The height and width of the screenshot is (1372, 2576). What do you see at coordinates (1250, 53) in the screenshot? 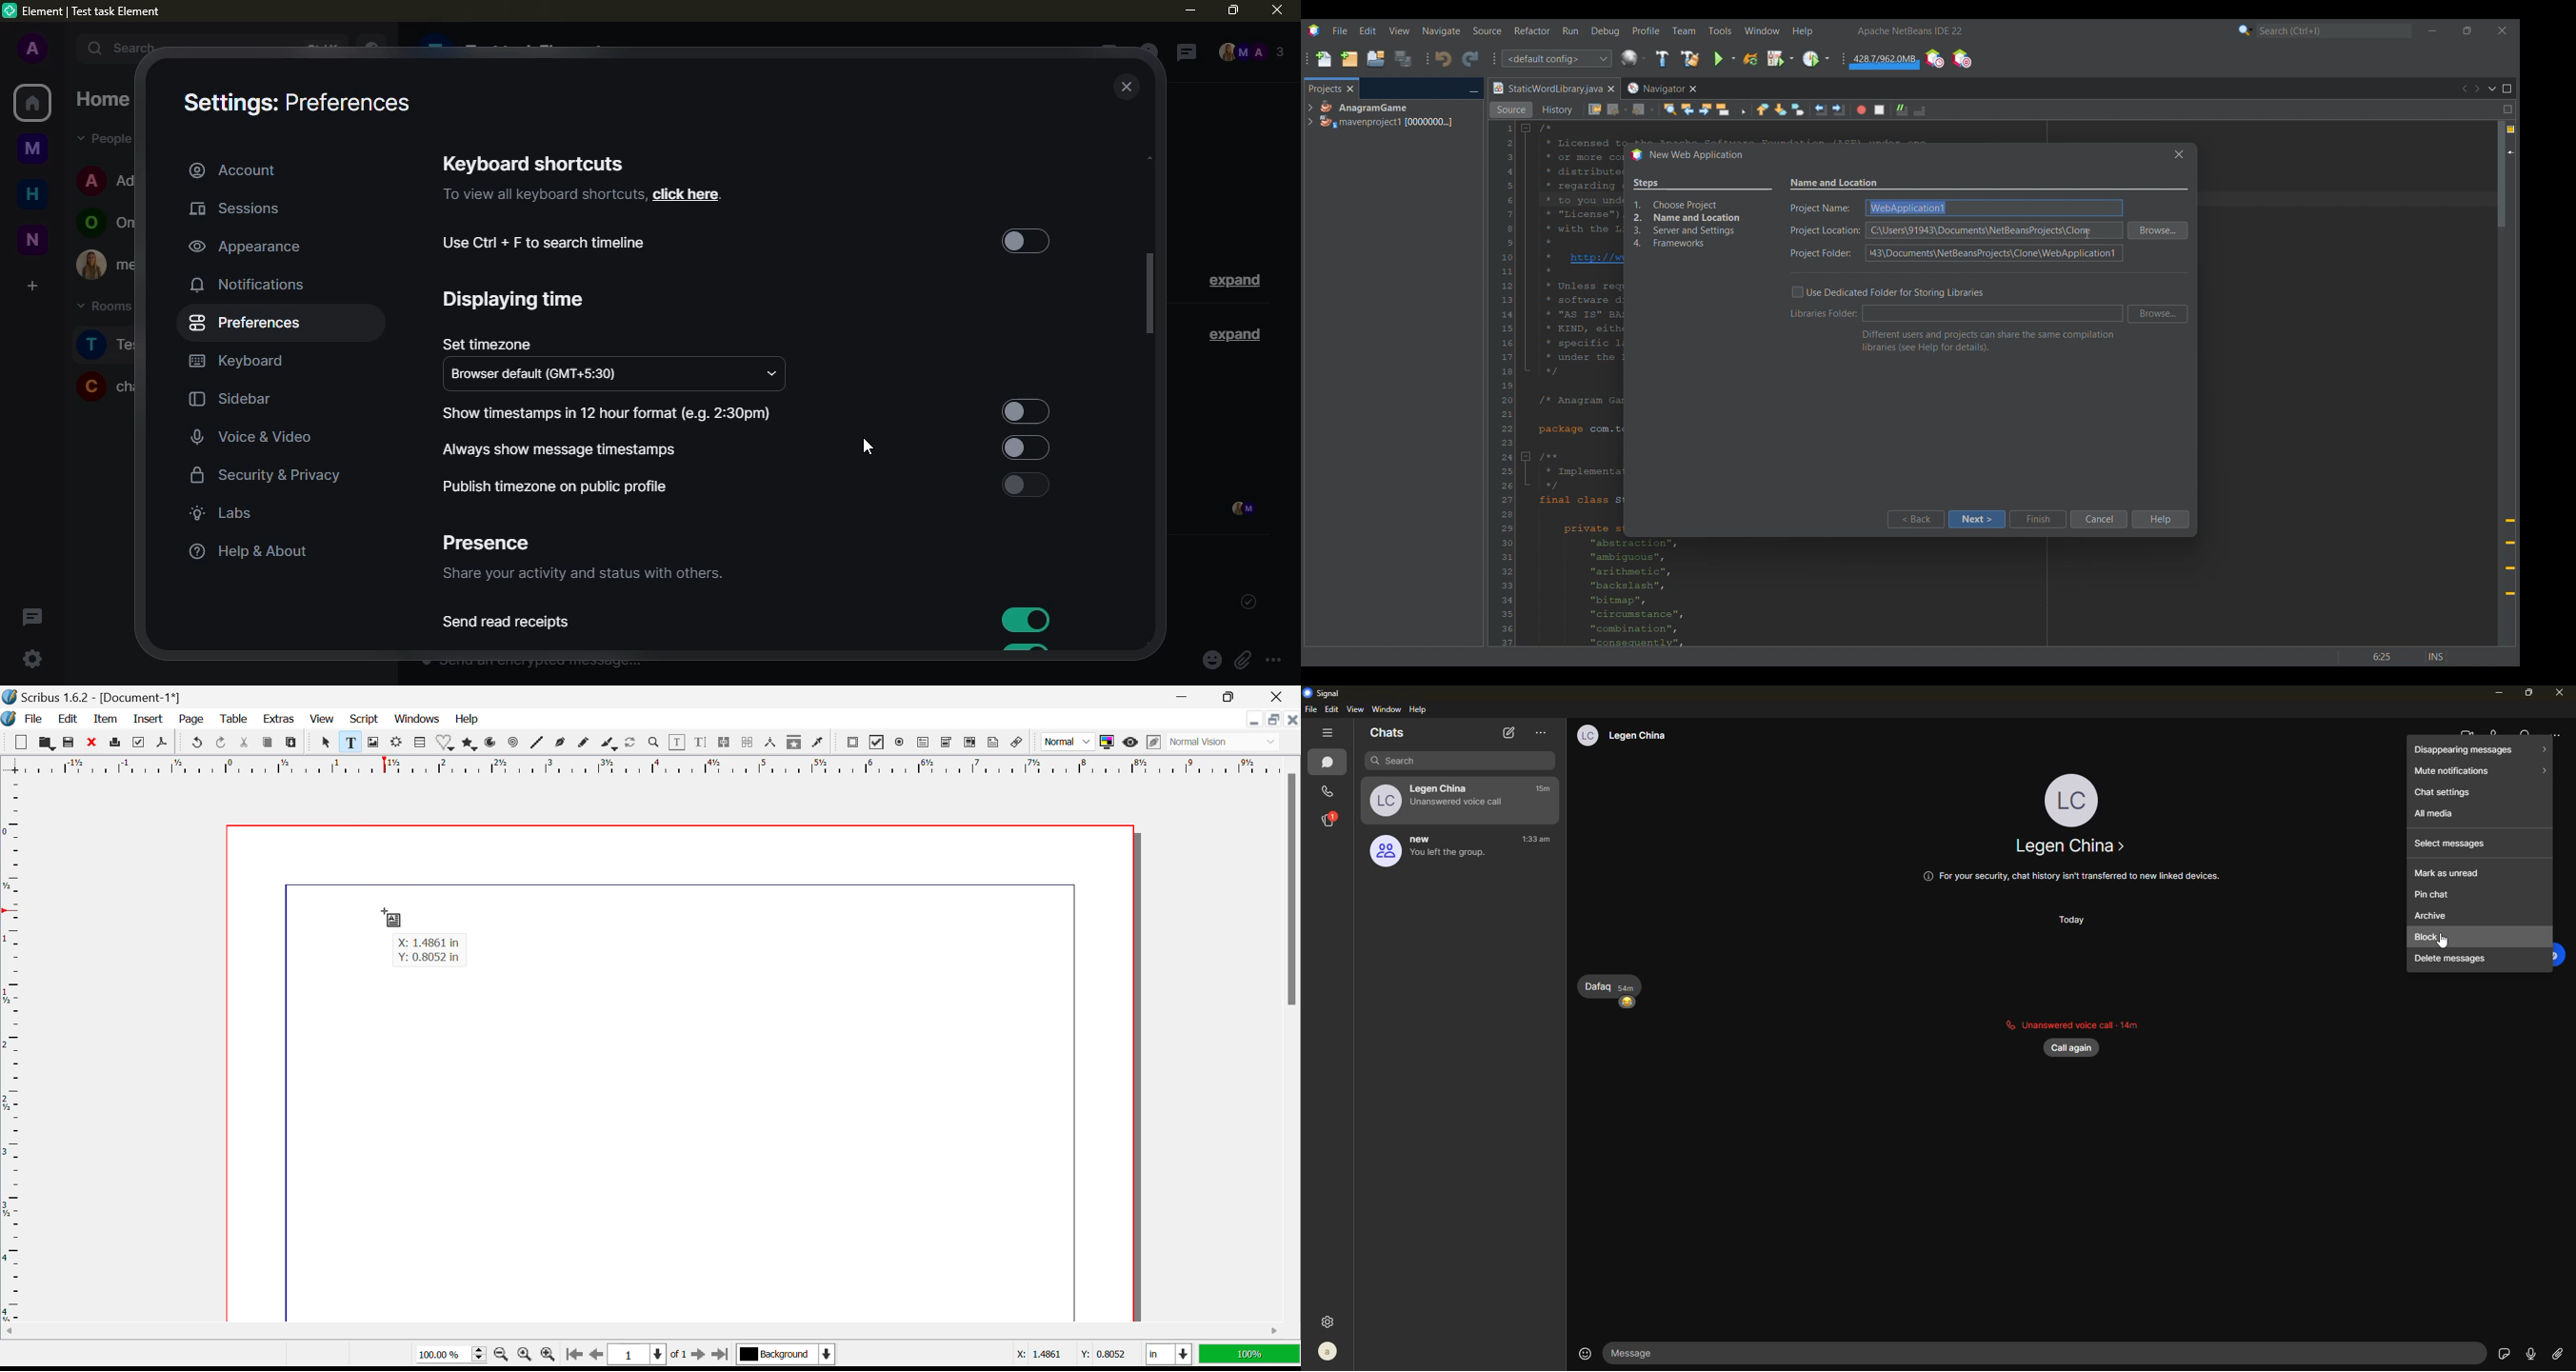
I see `people` at bounding box center [1250, 53].